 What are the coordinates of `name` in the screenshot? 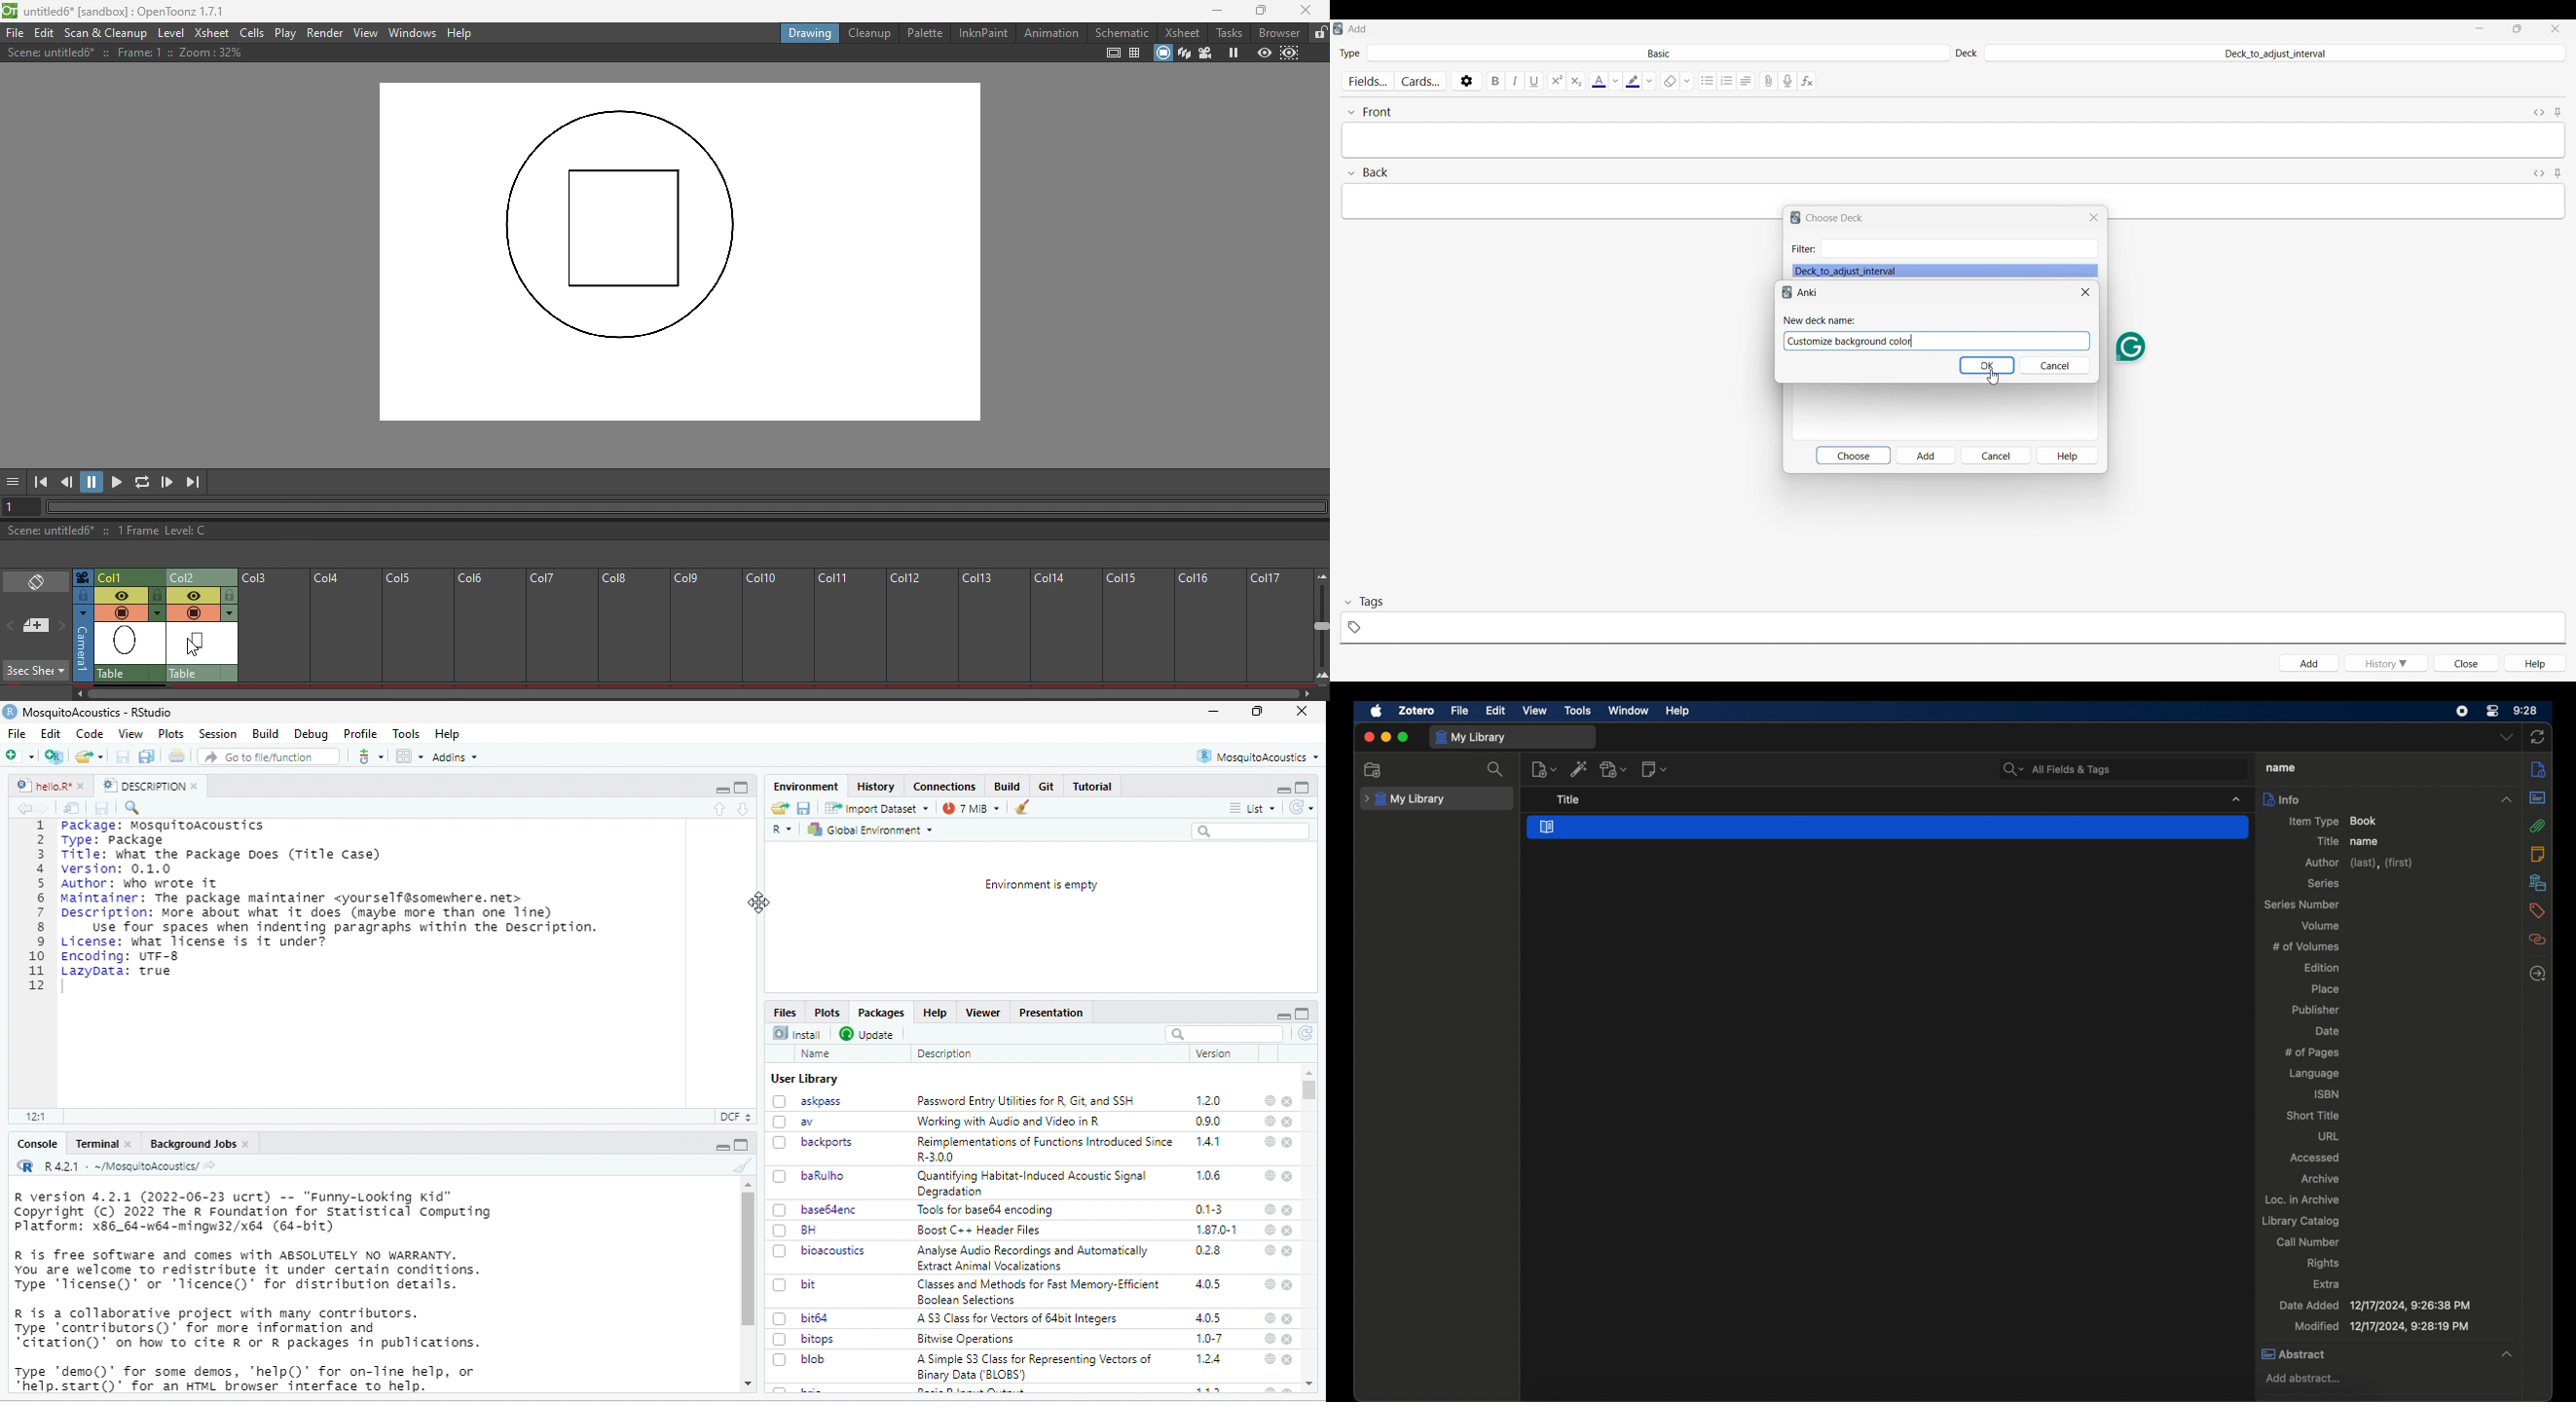 It's located at (2367, 841).